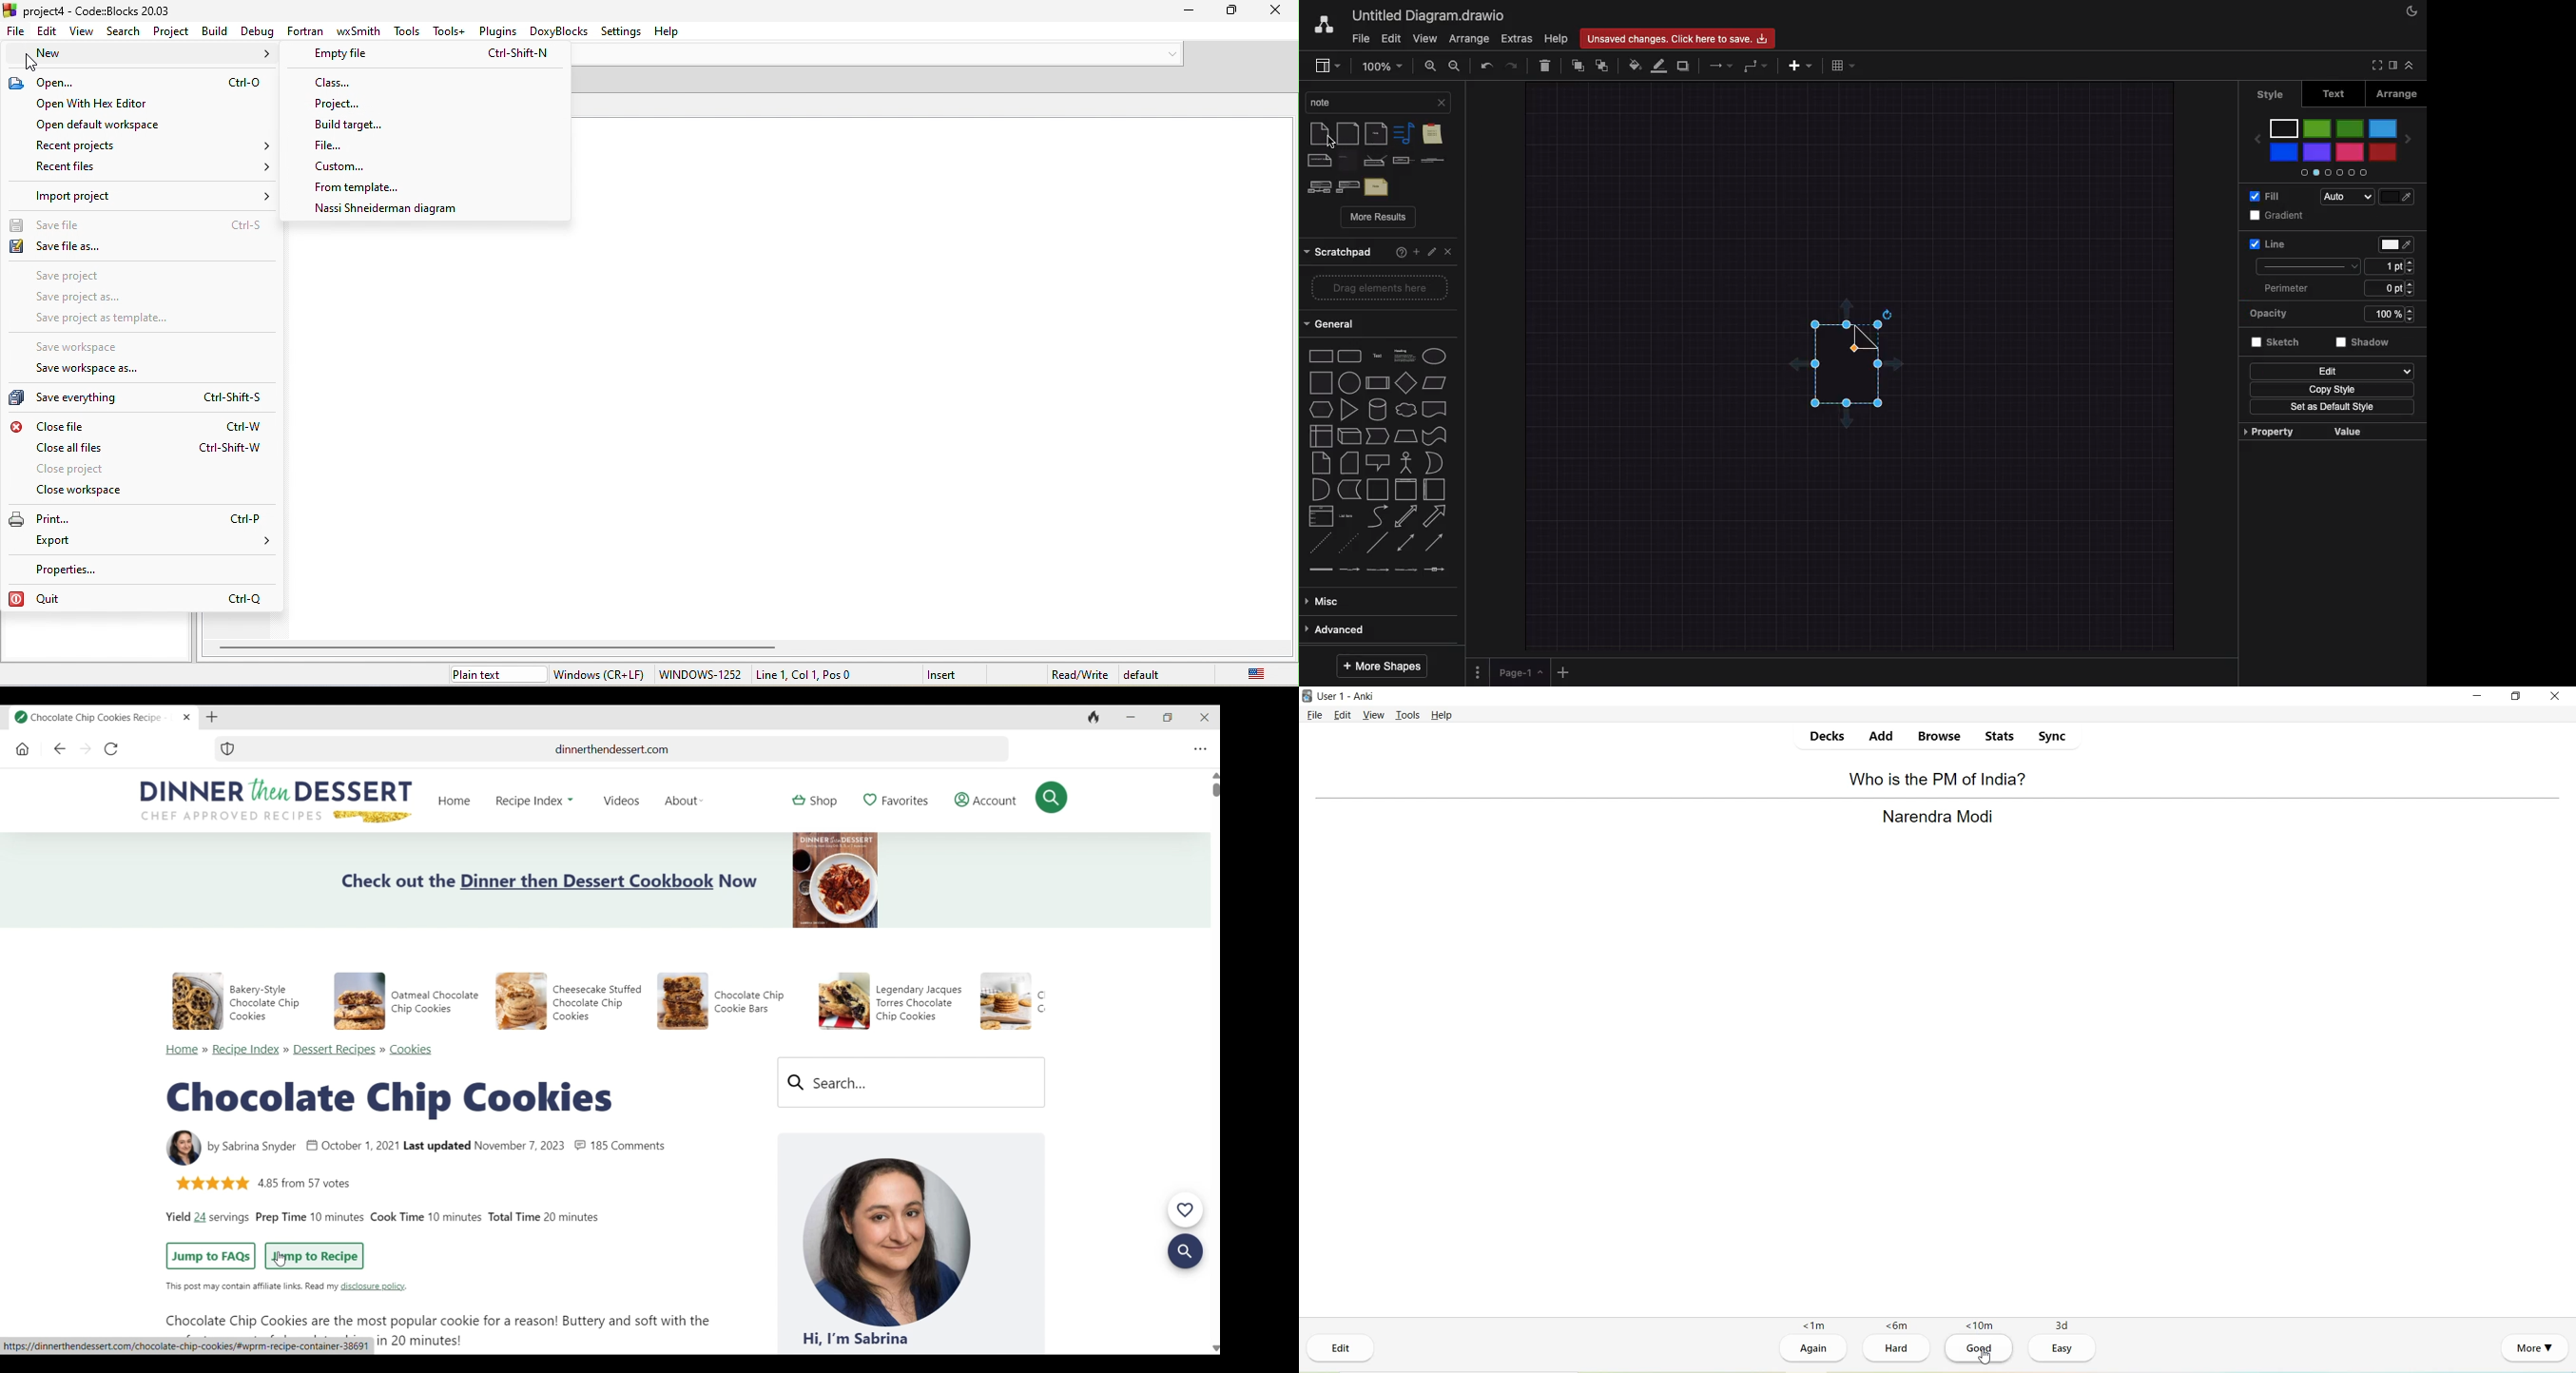 Image resolution: width=2576 pixels, height=1400 pixels. I want to click on <10m, so click(1980, 1326).